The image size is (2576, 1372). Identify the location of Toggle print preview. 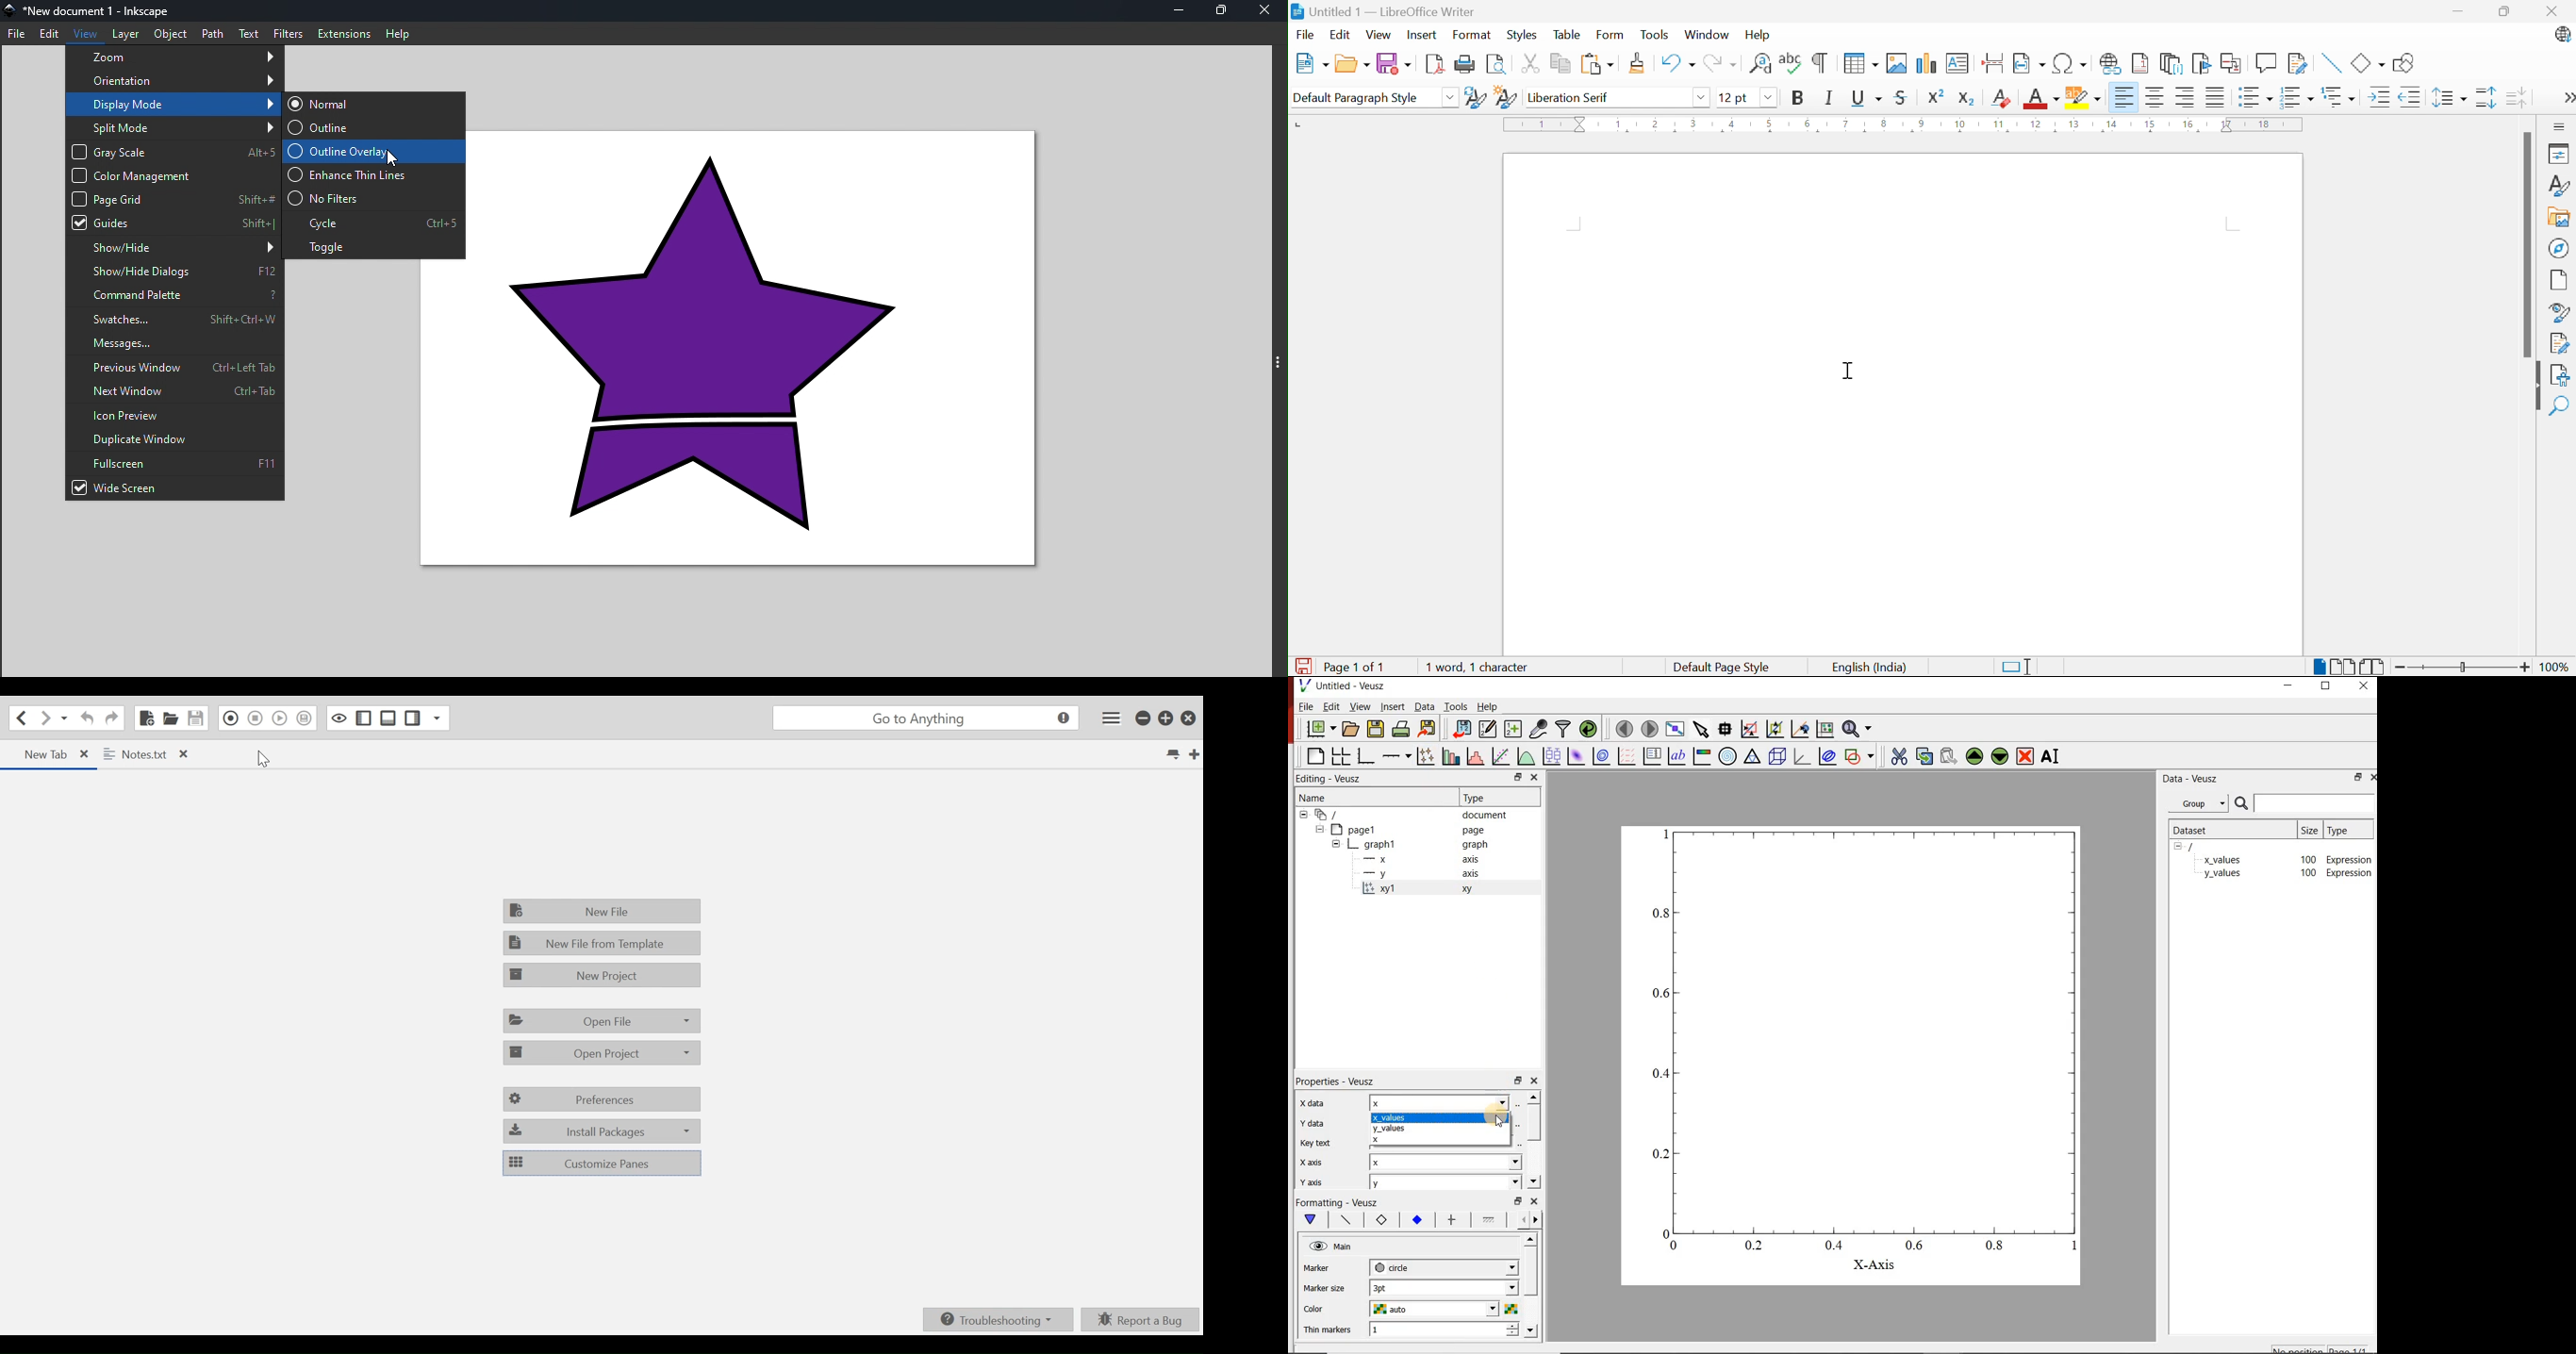
(1497, 64).